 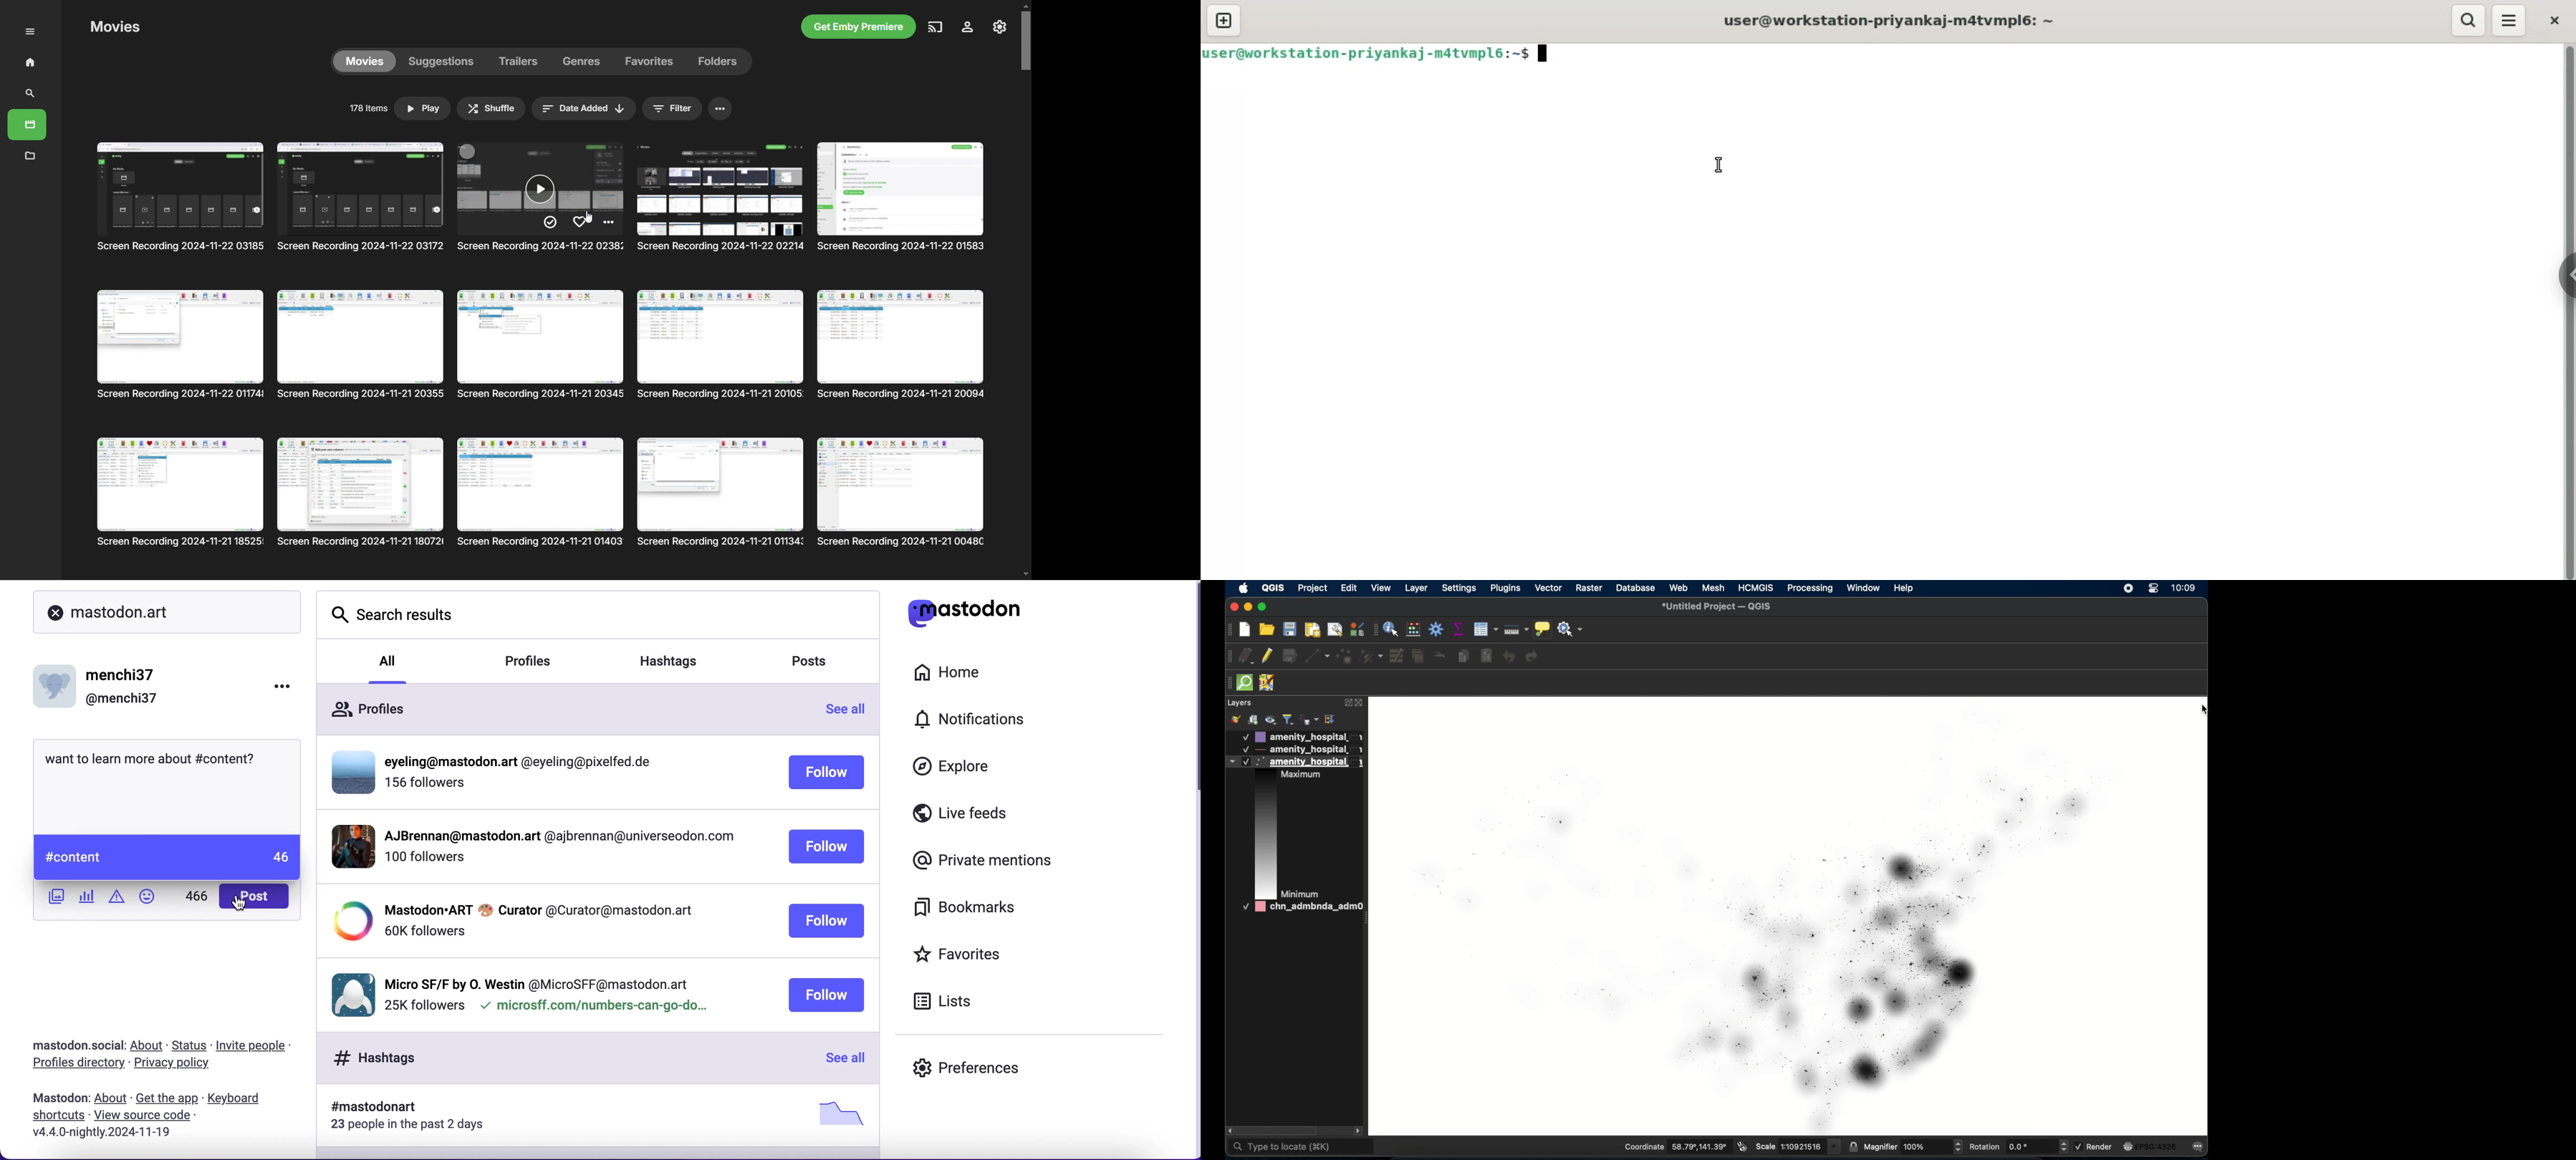 I want to click on show map tips, so click(x=1542, y=628).